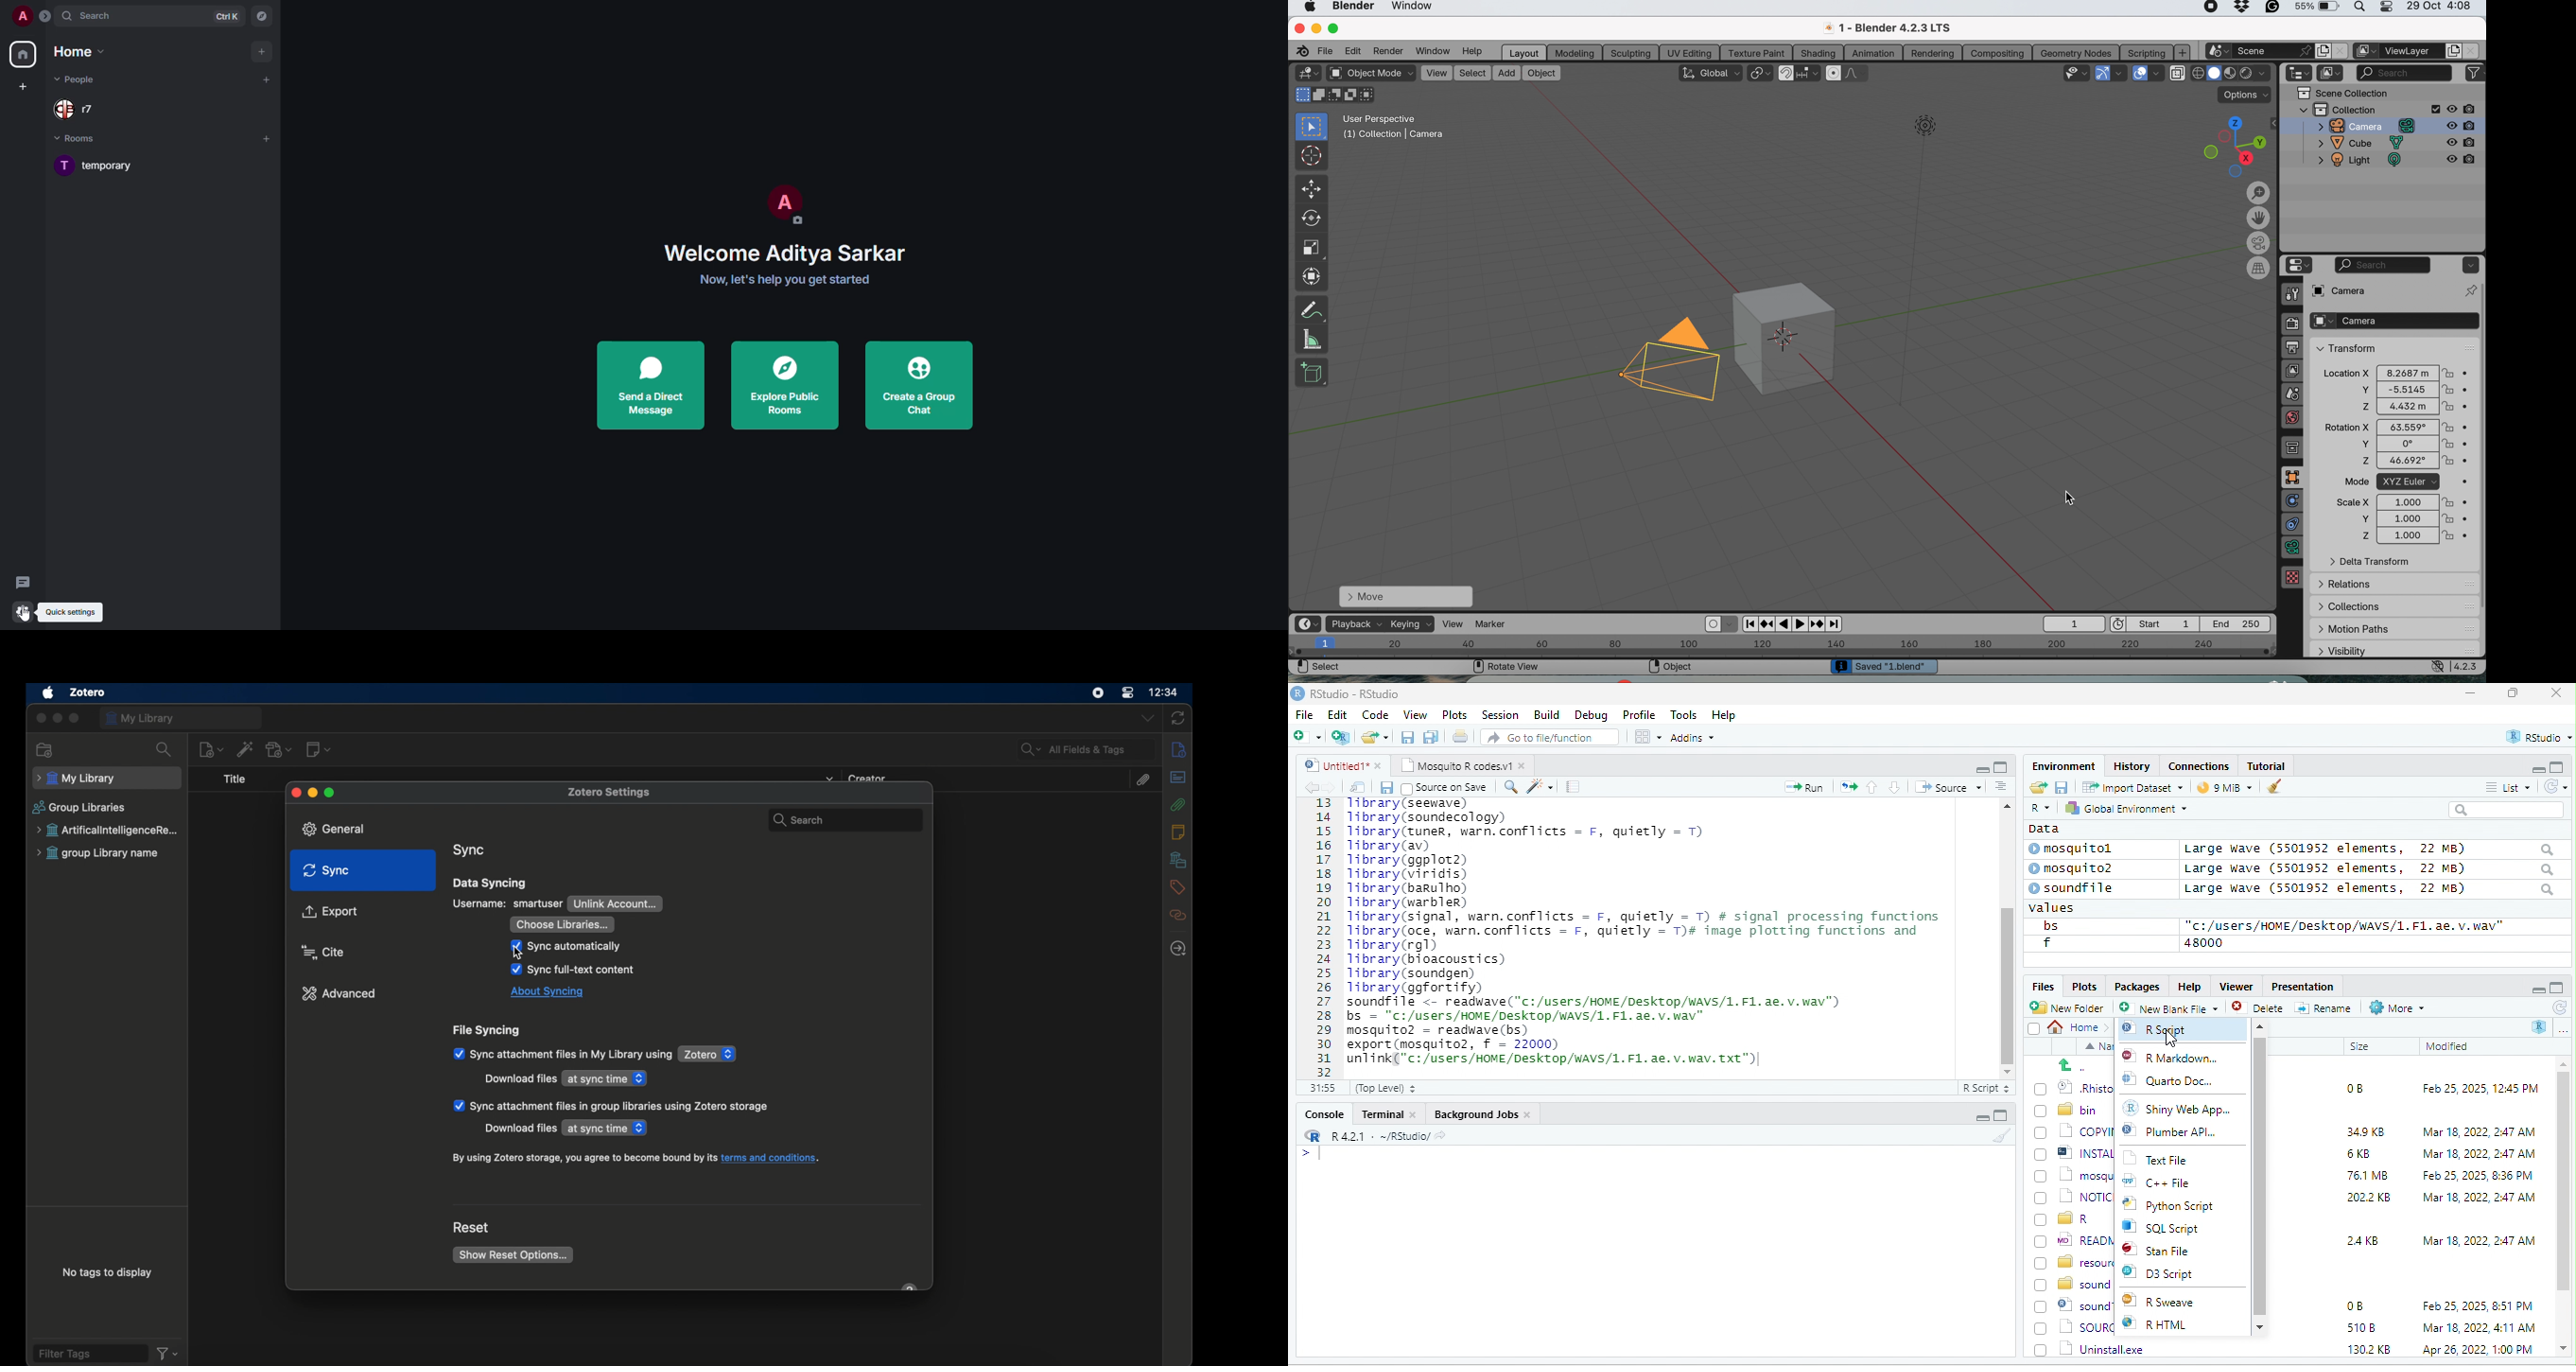  What do you see at coordinates (2348, 1086) in the screenshot?
I see `0B` at bounding box center [2348, 1086].